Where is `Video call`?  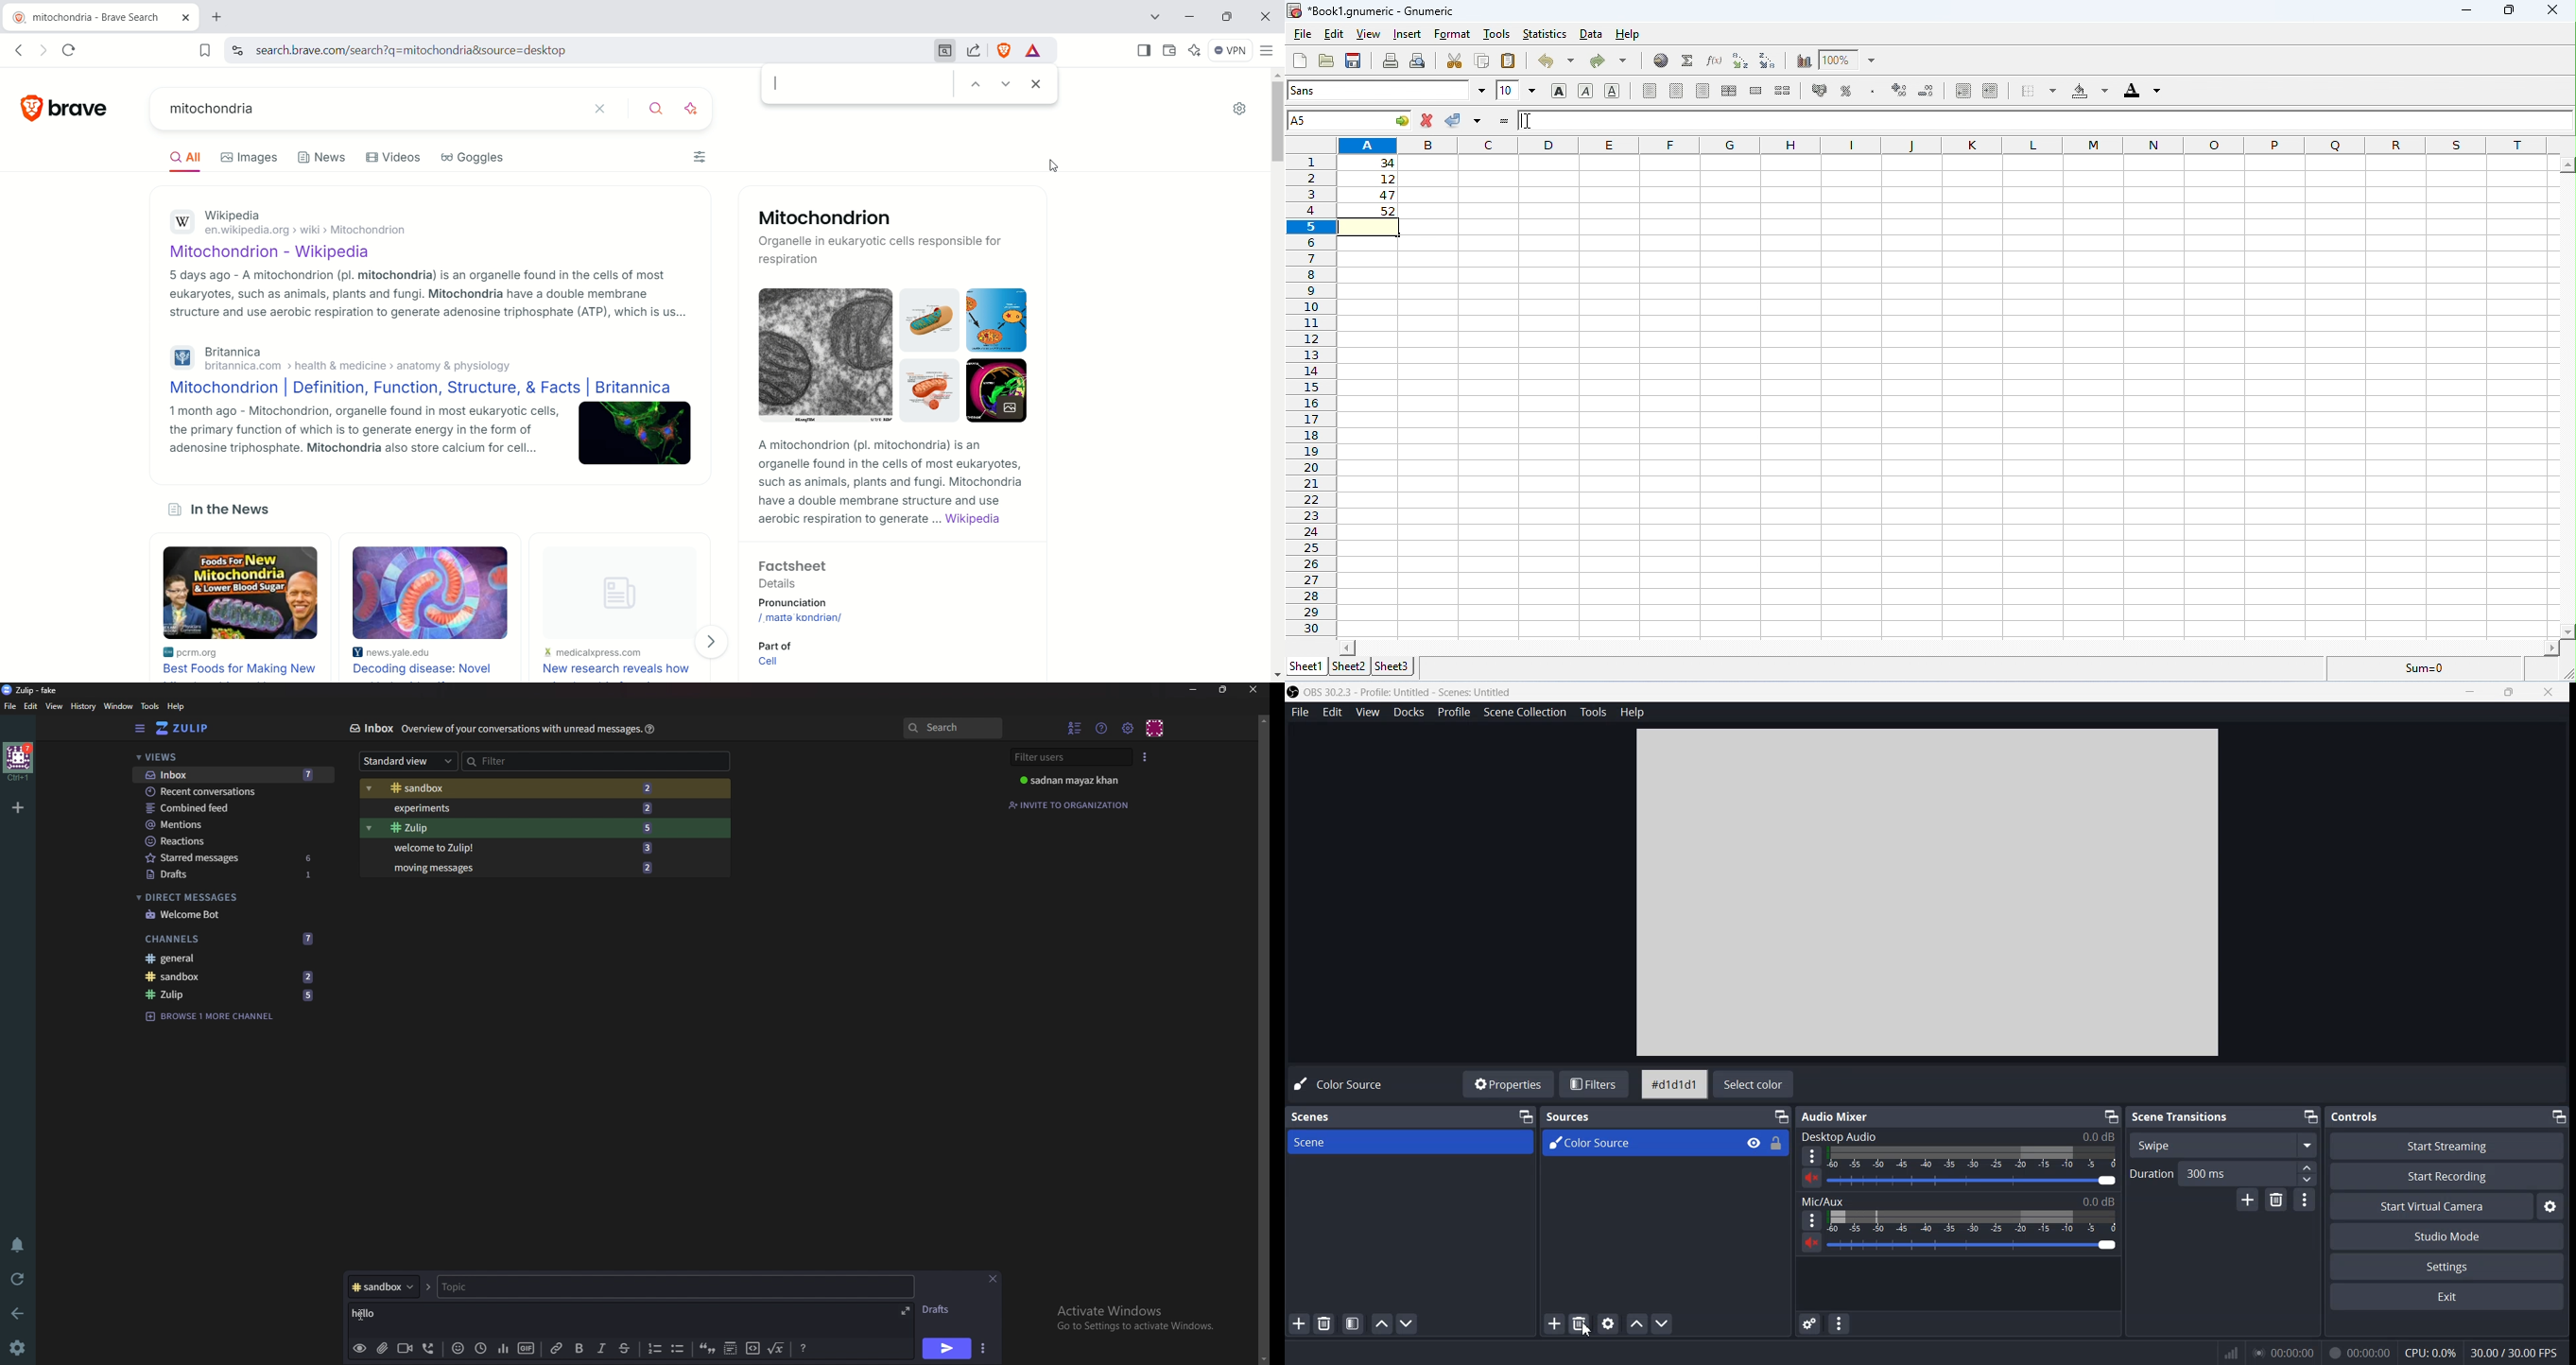
Video call is located at coordinates (404, 1350).